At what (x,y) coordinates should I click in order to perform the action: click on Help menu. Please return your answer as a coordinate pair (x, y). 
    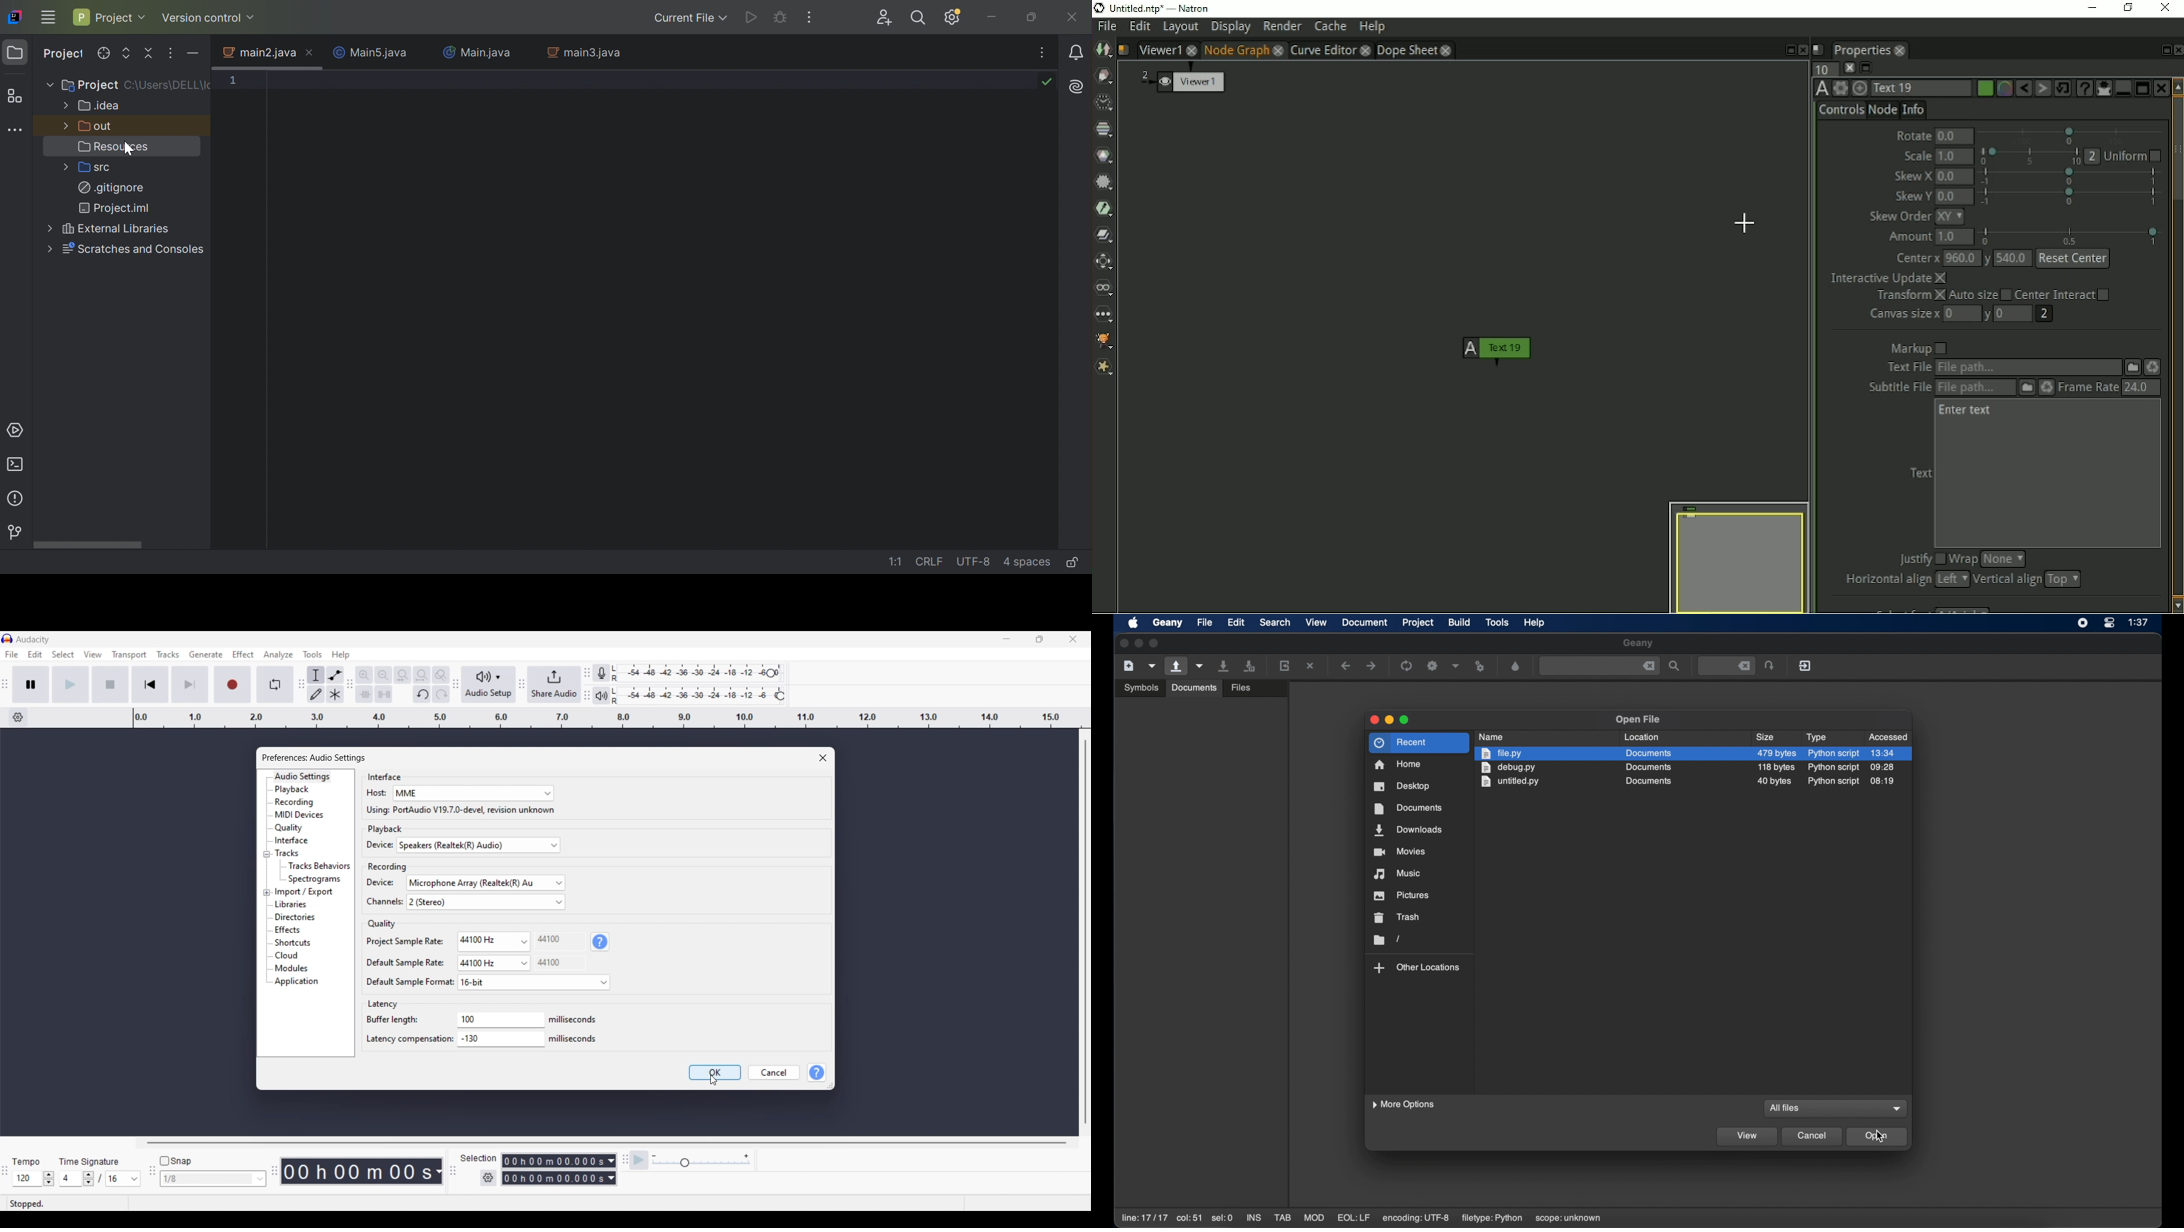
    Looking at the image, I should click on (341, 655).